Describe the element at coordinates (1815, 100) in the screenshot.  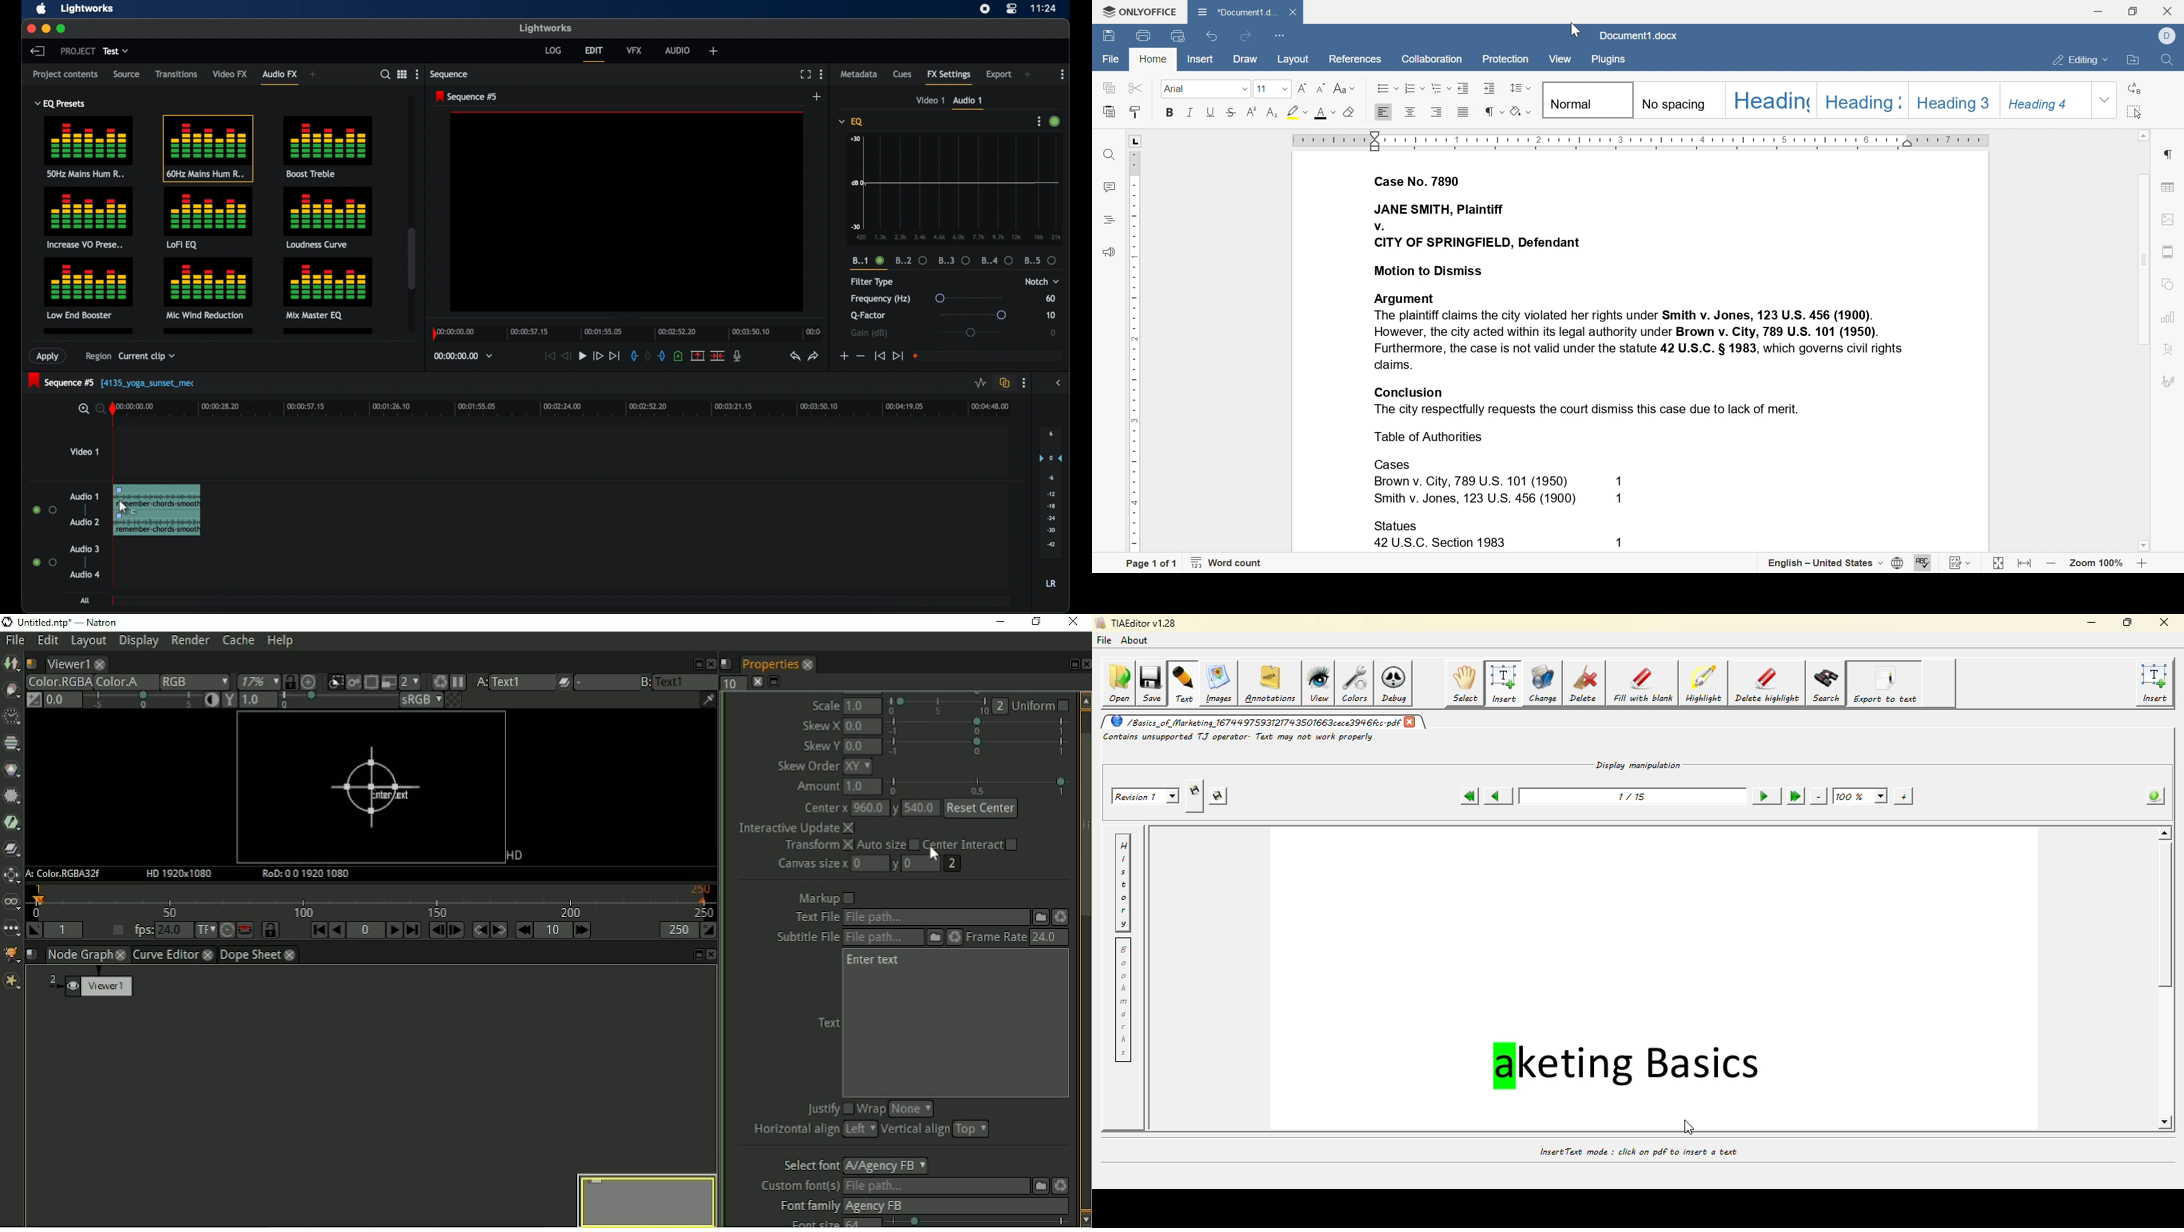
I see `headings` at that location.